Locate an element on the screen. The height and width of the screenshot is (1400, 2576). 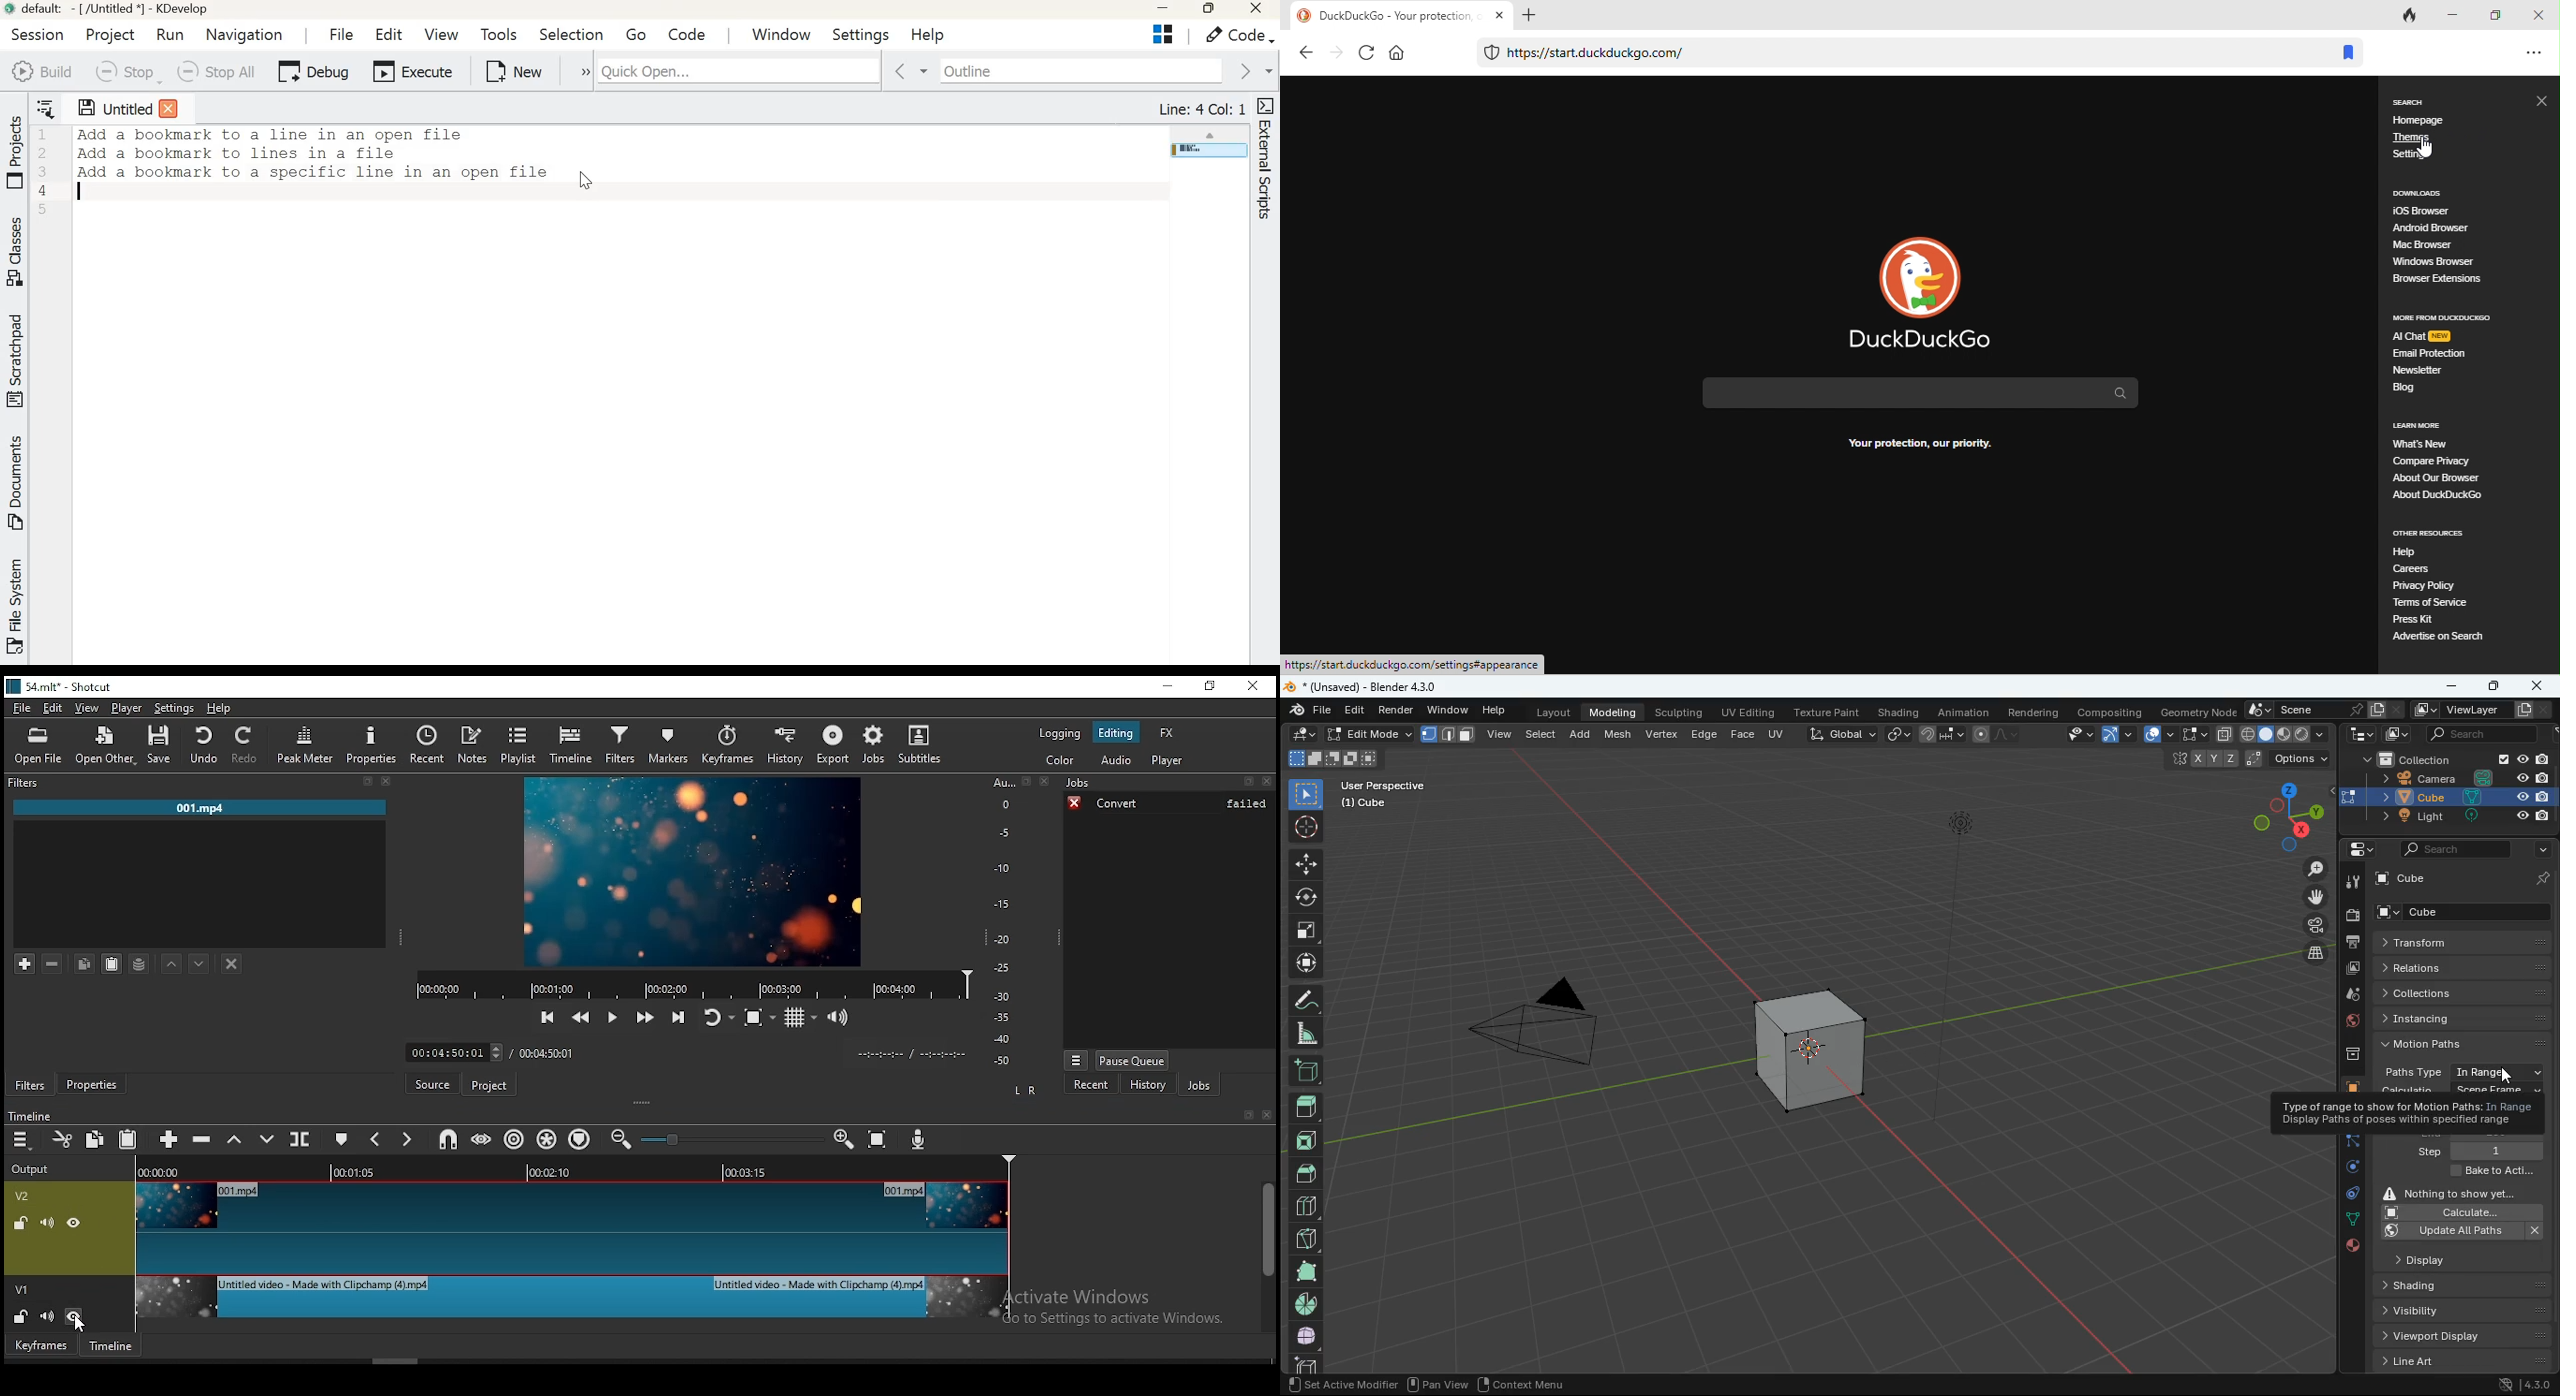
zoom timeline to fit is located at coordinates (877, 1140).